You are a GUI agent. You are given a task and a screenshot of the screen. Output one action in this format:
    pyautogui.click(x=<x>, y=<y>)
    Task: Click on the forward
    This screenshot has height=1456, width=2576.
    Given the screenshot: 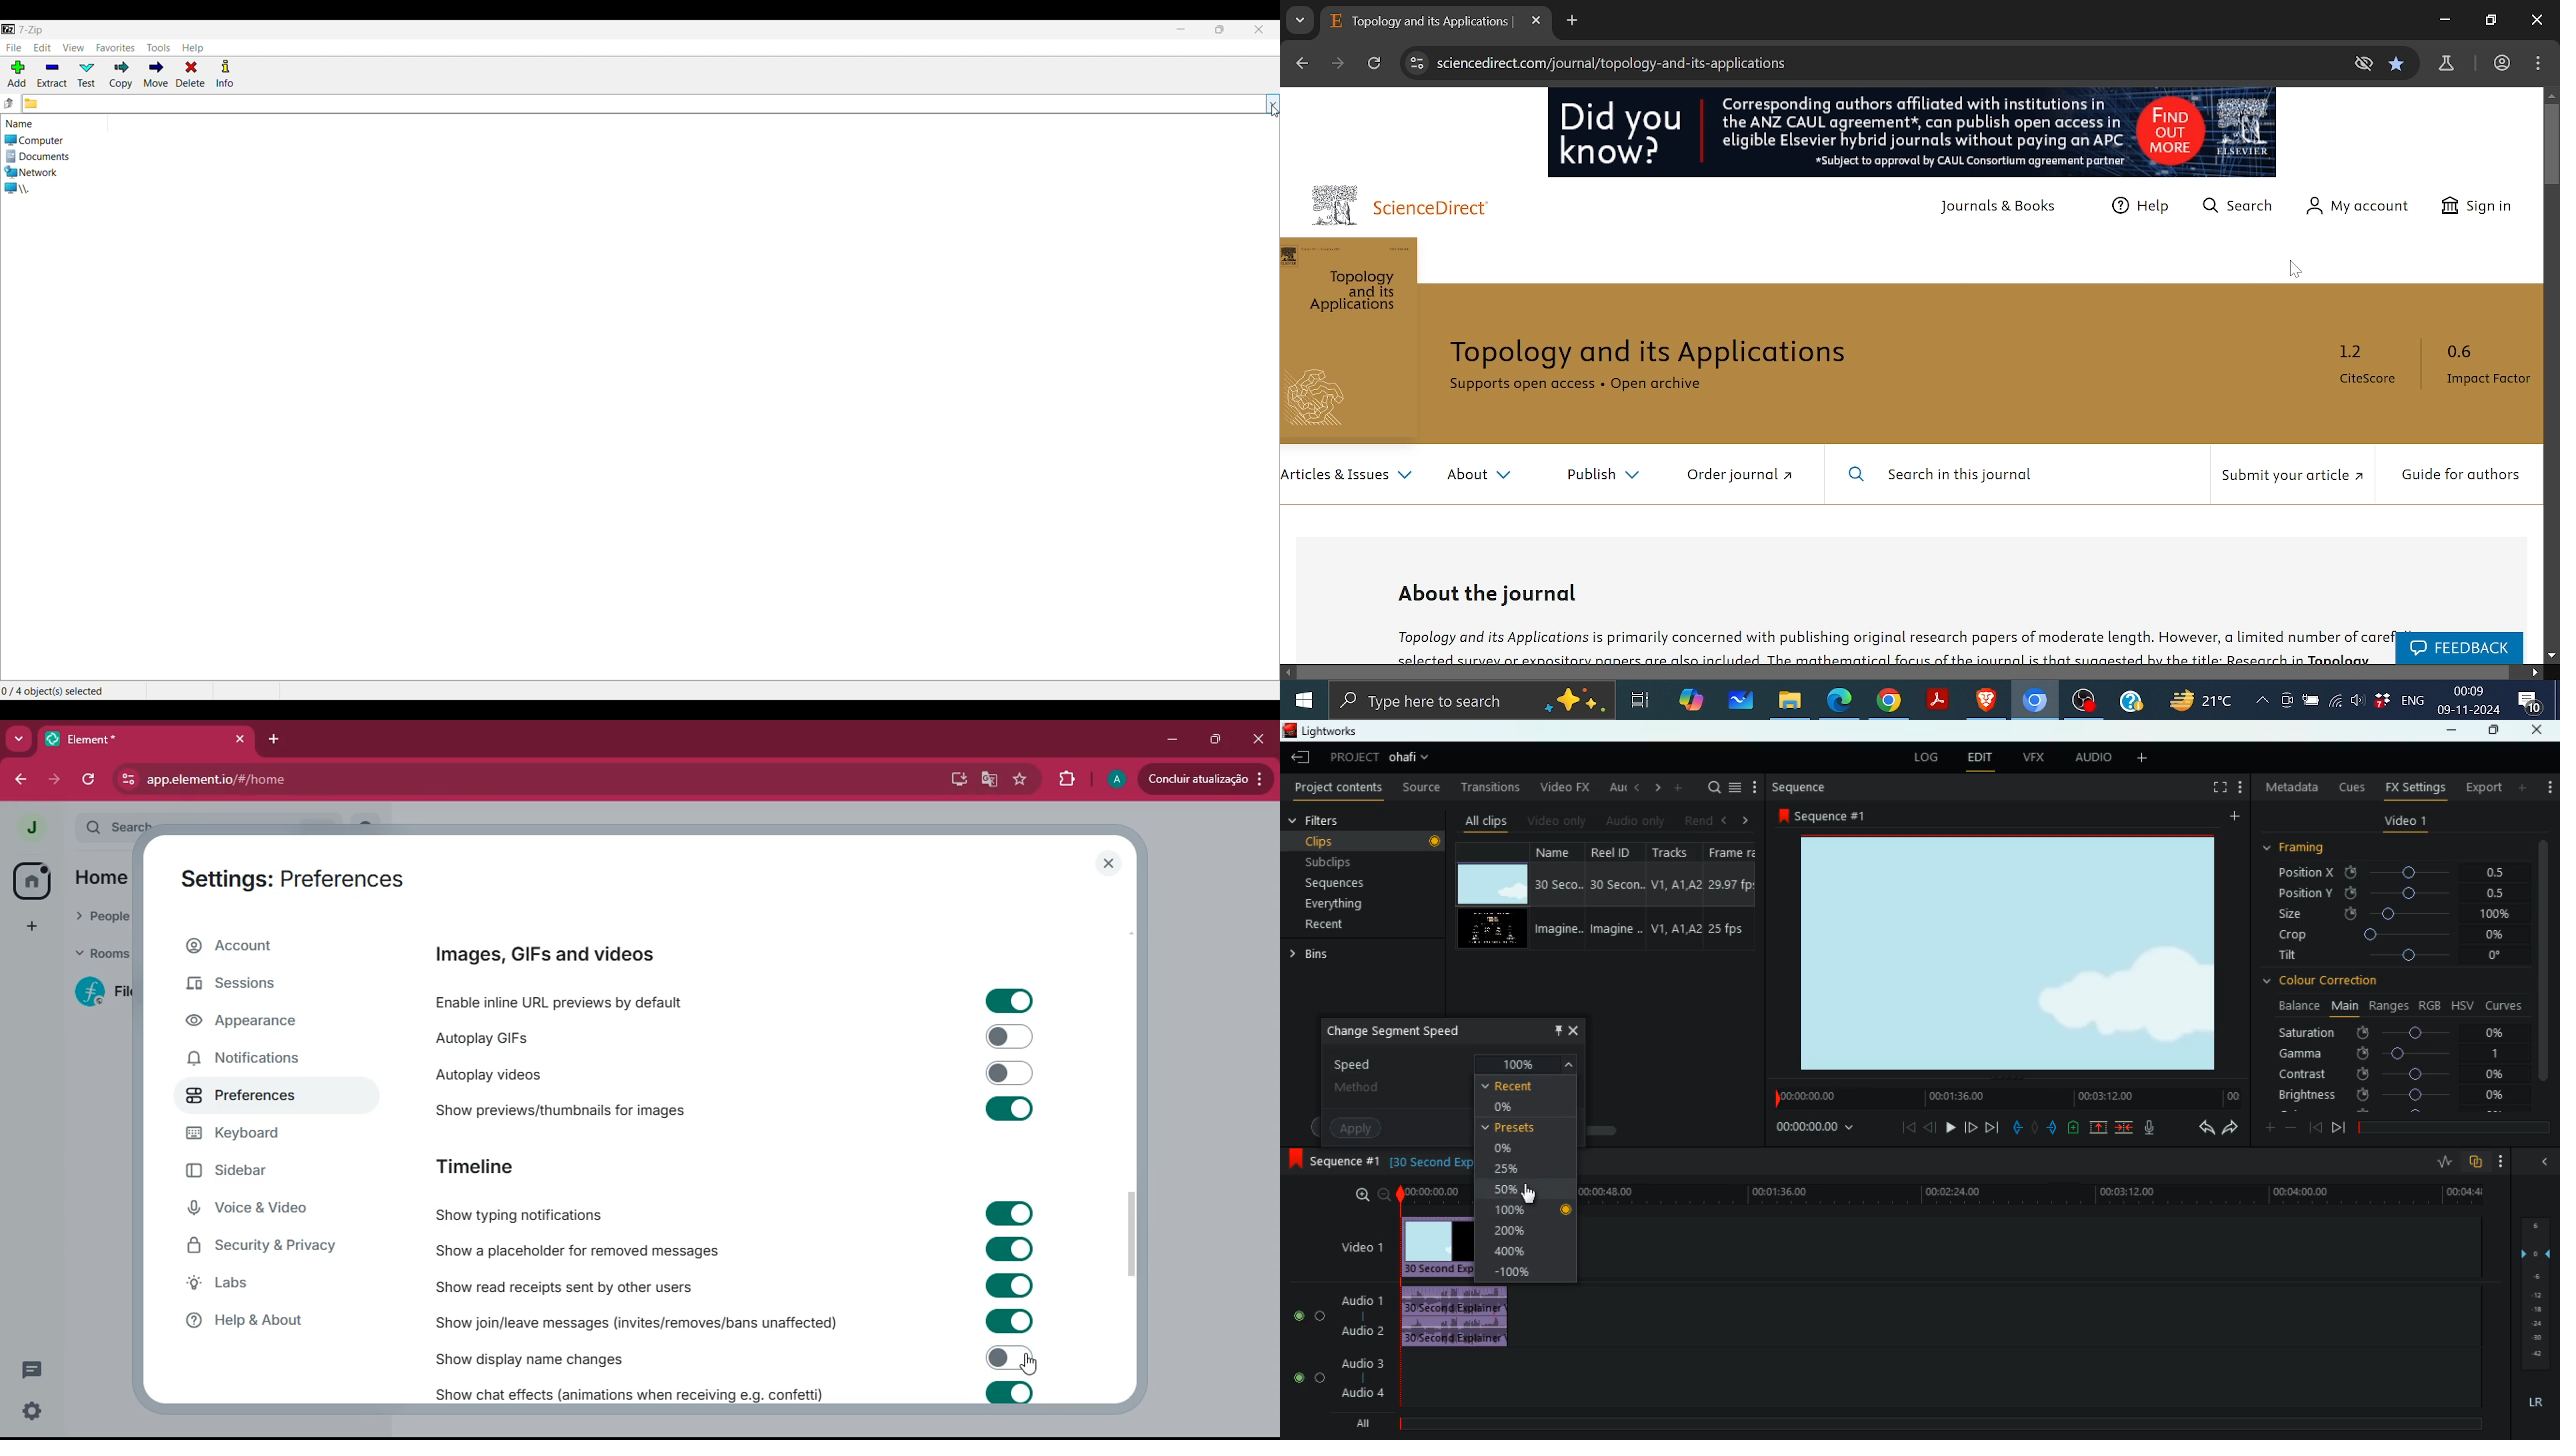 What is the action you would take?
    pyautogui.click(x=54, y=781)
    